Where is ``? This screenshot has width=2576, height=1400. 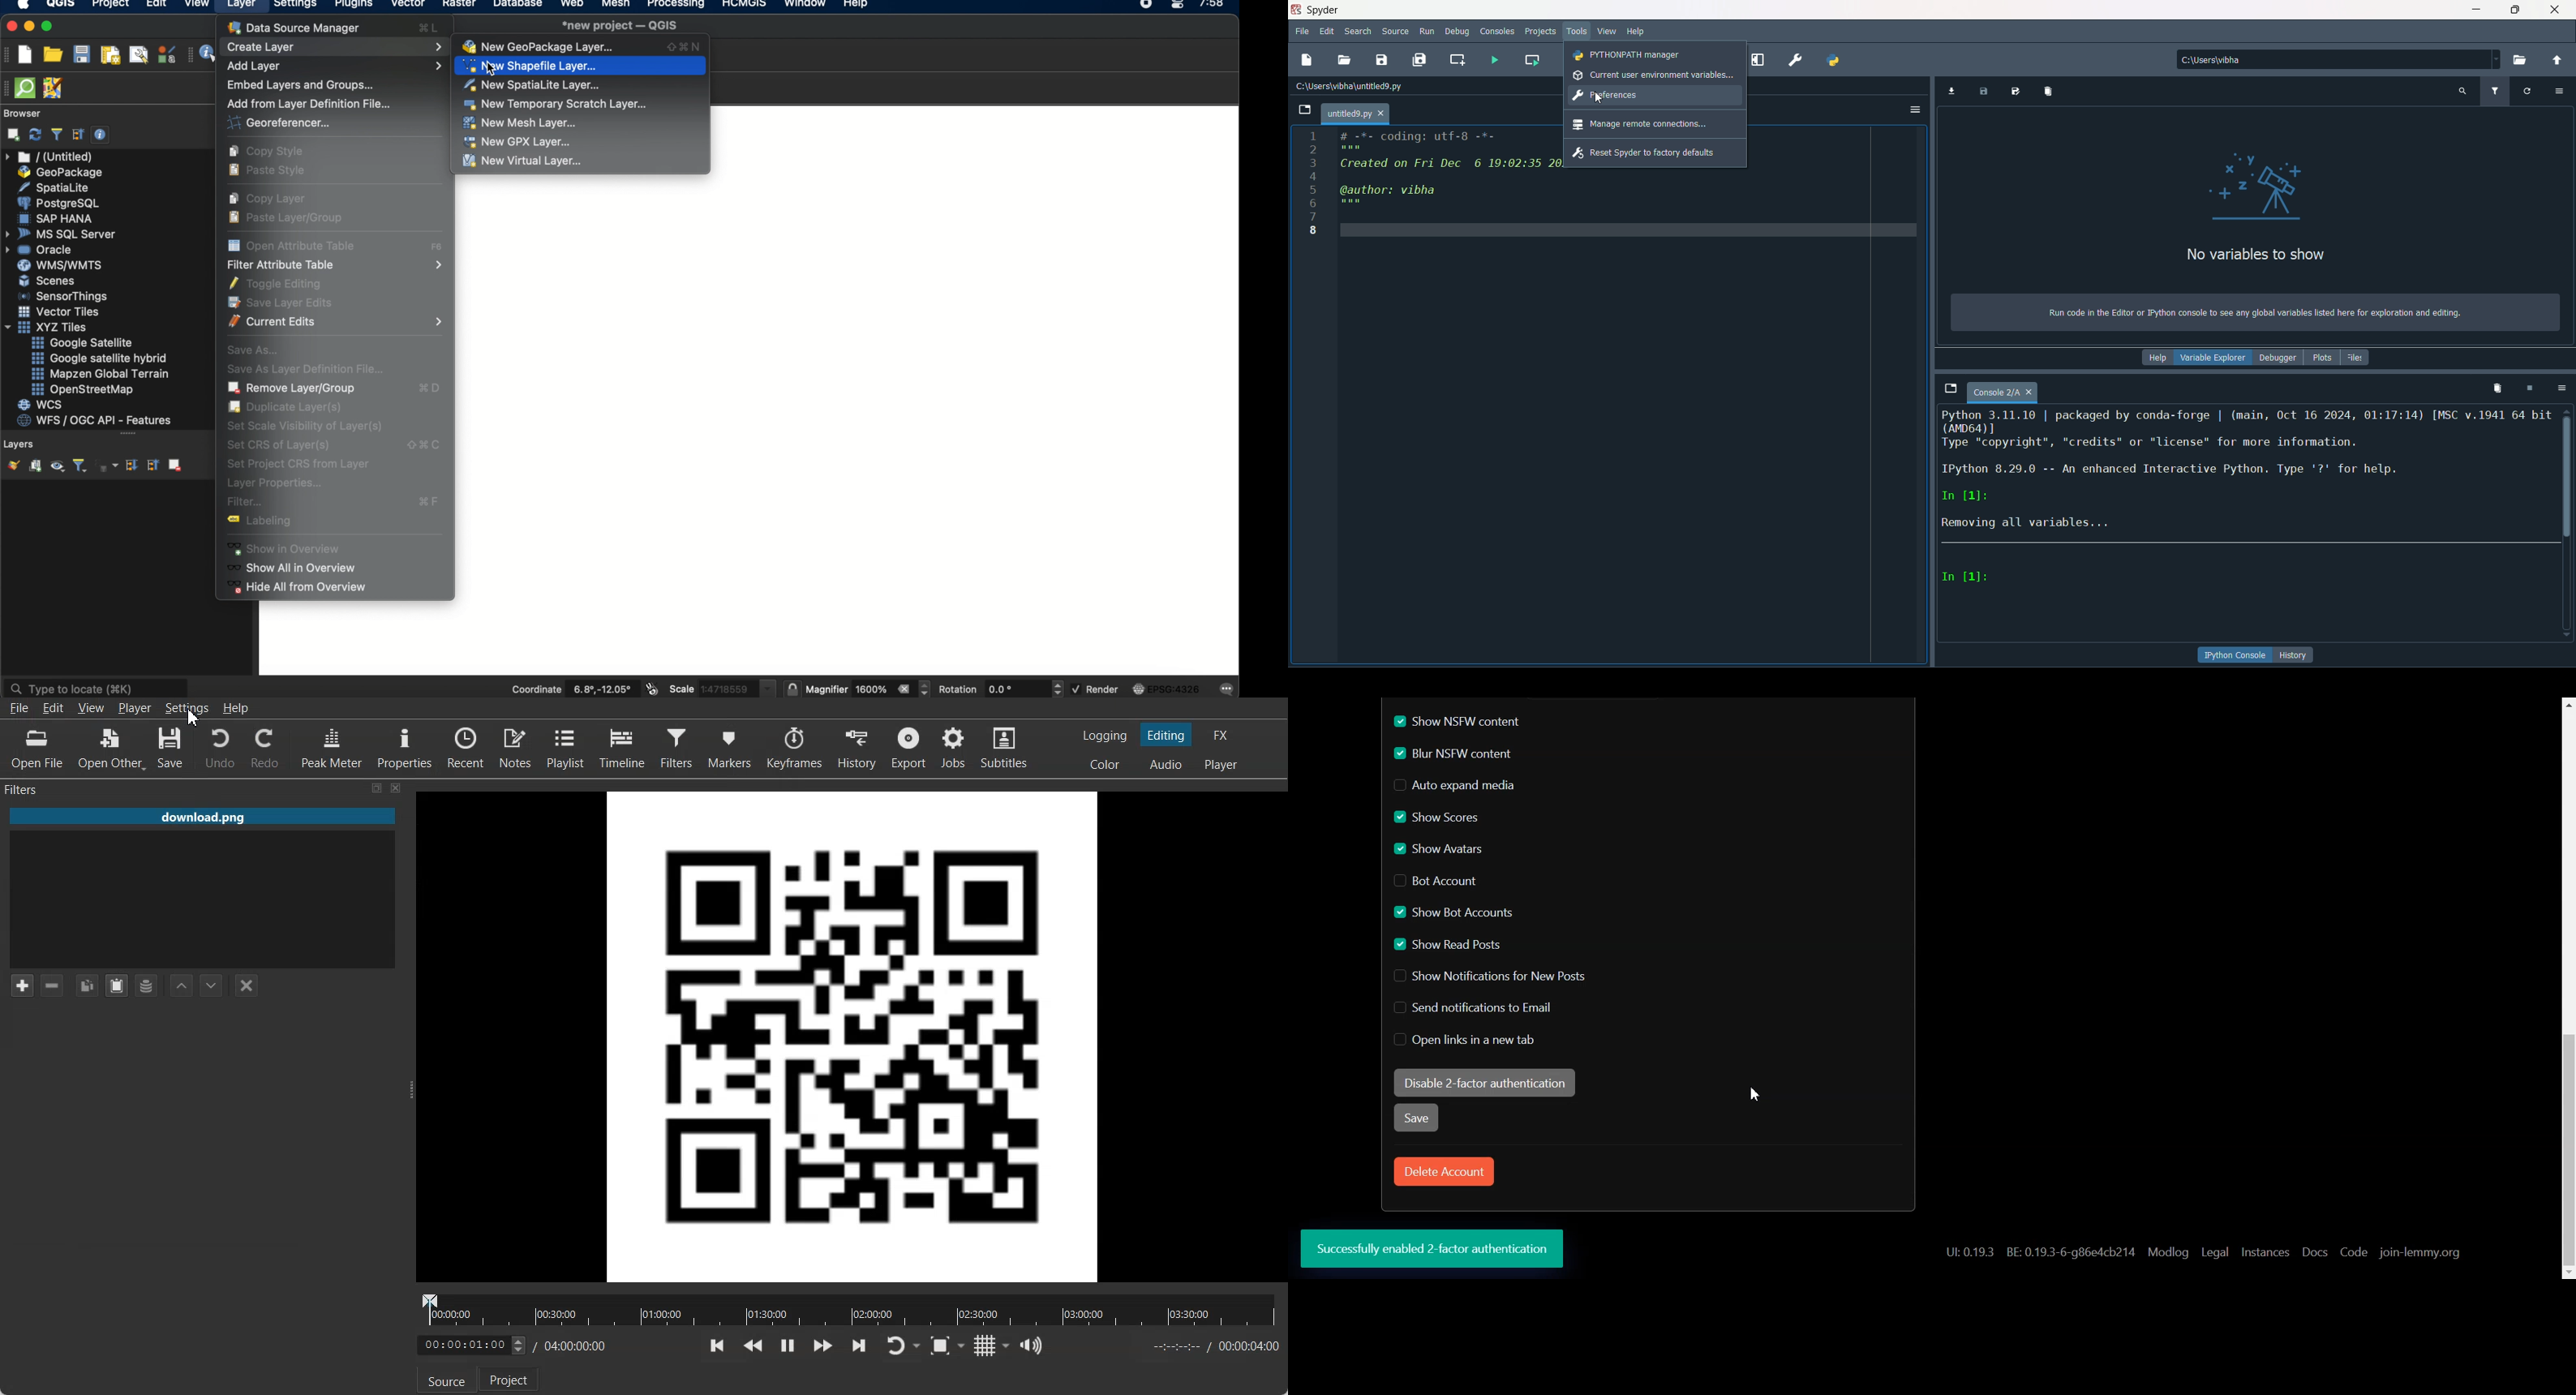  is located at coordinates (1541, 33).